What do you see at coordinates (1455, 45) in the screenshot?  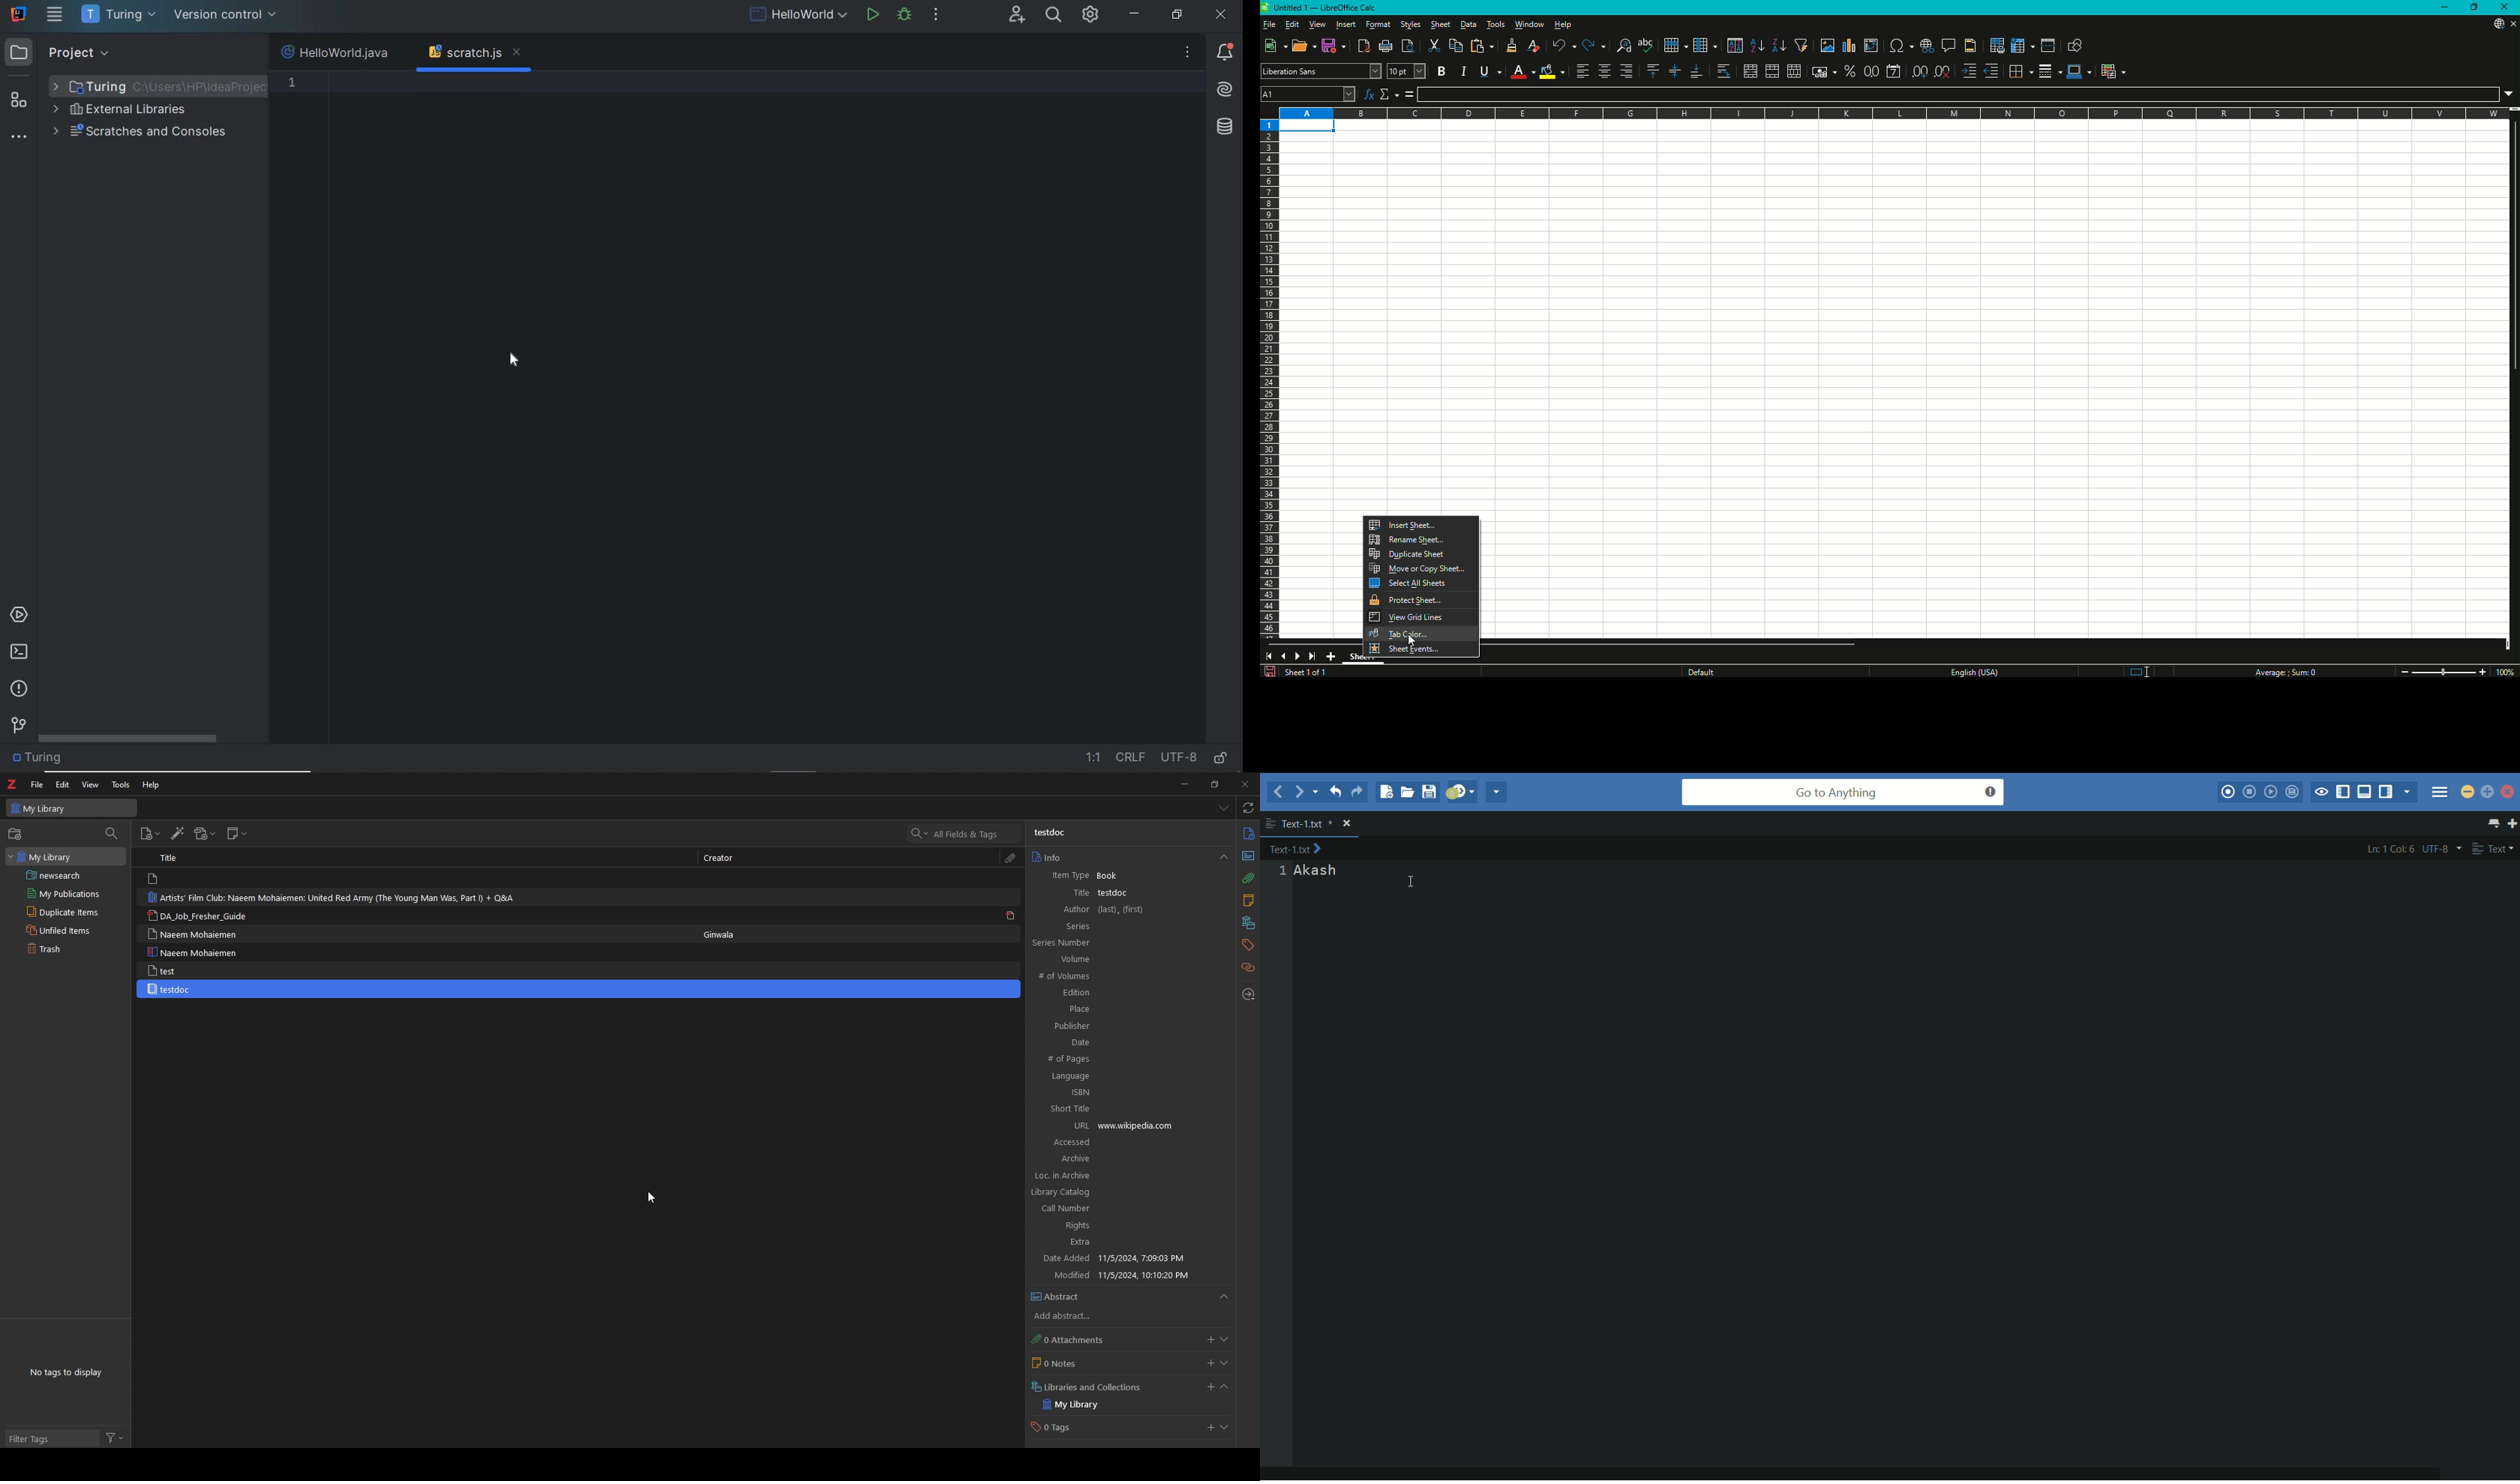 I see `Copy` at bounding box center [1455, 45].